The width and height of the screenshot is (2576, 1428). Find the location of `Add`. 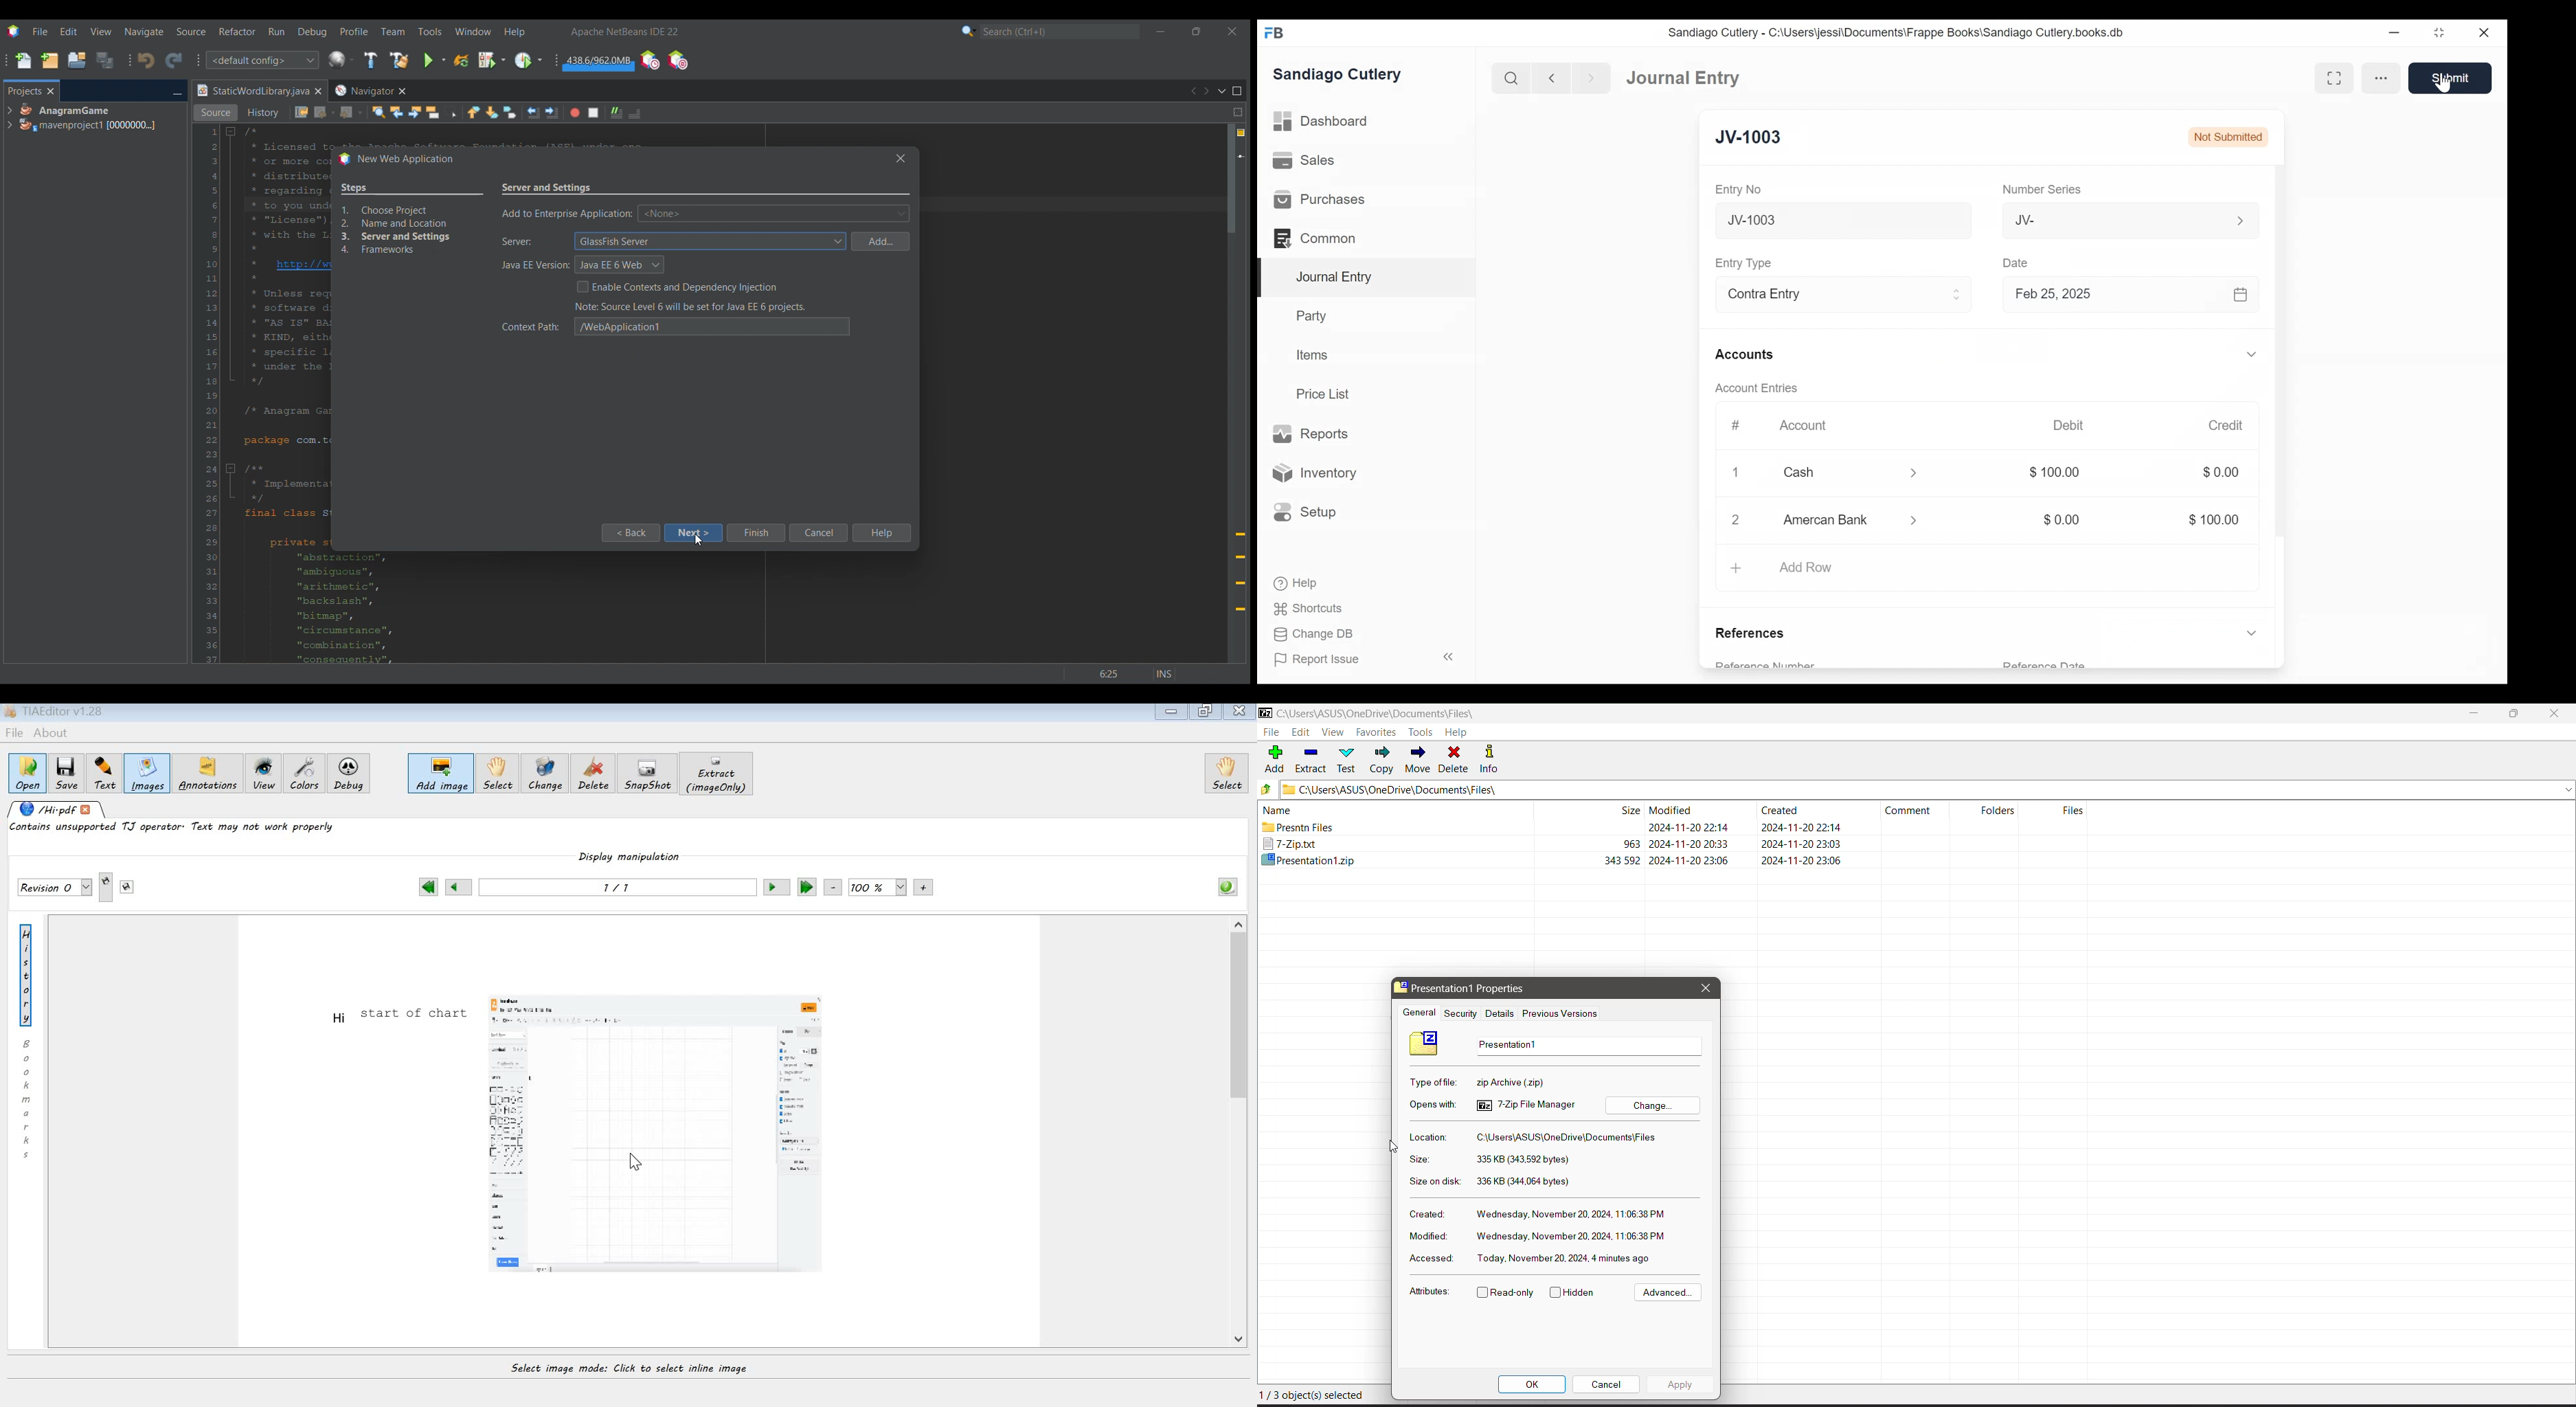

Add is located at coordinates (1275, 758).